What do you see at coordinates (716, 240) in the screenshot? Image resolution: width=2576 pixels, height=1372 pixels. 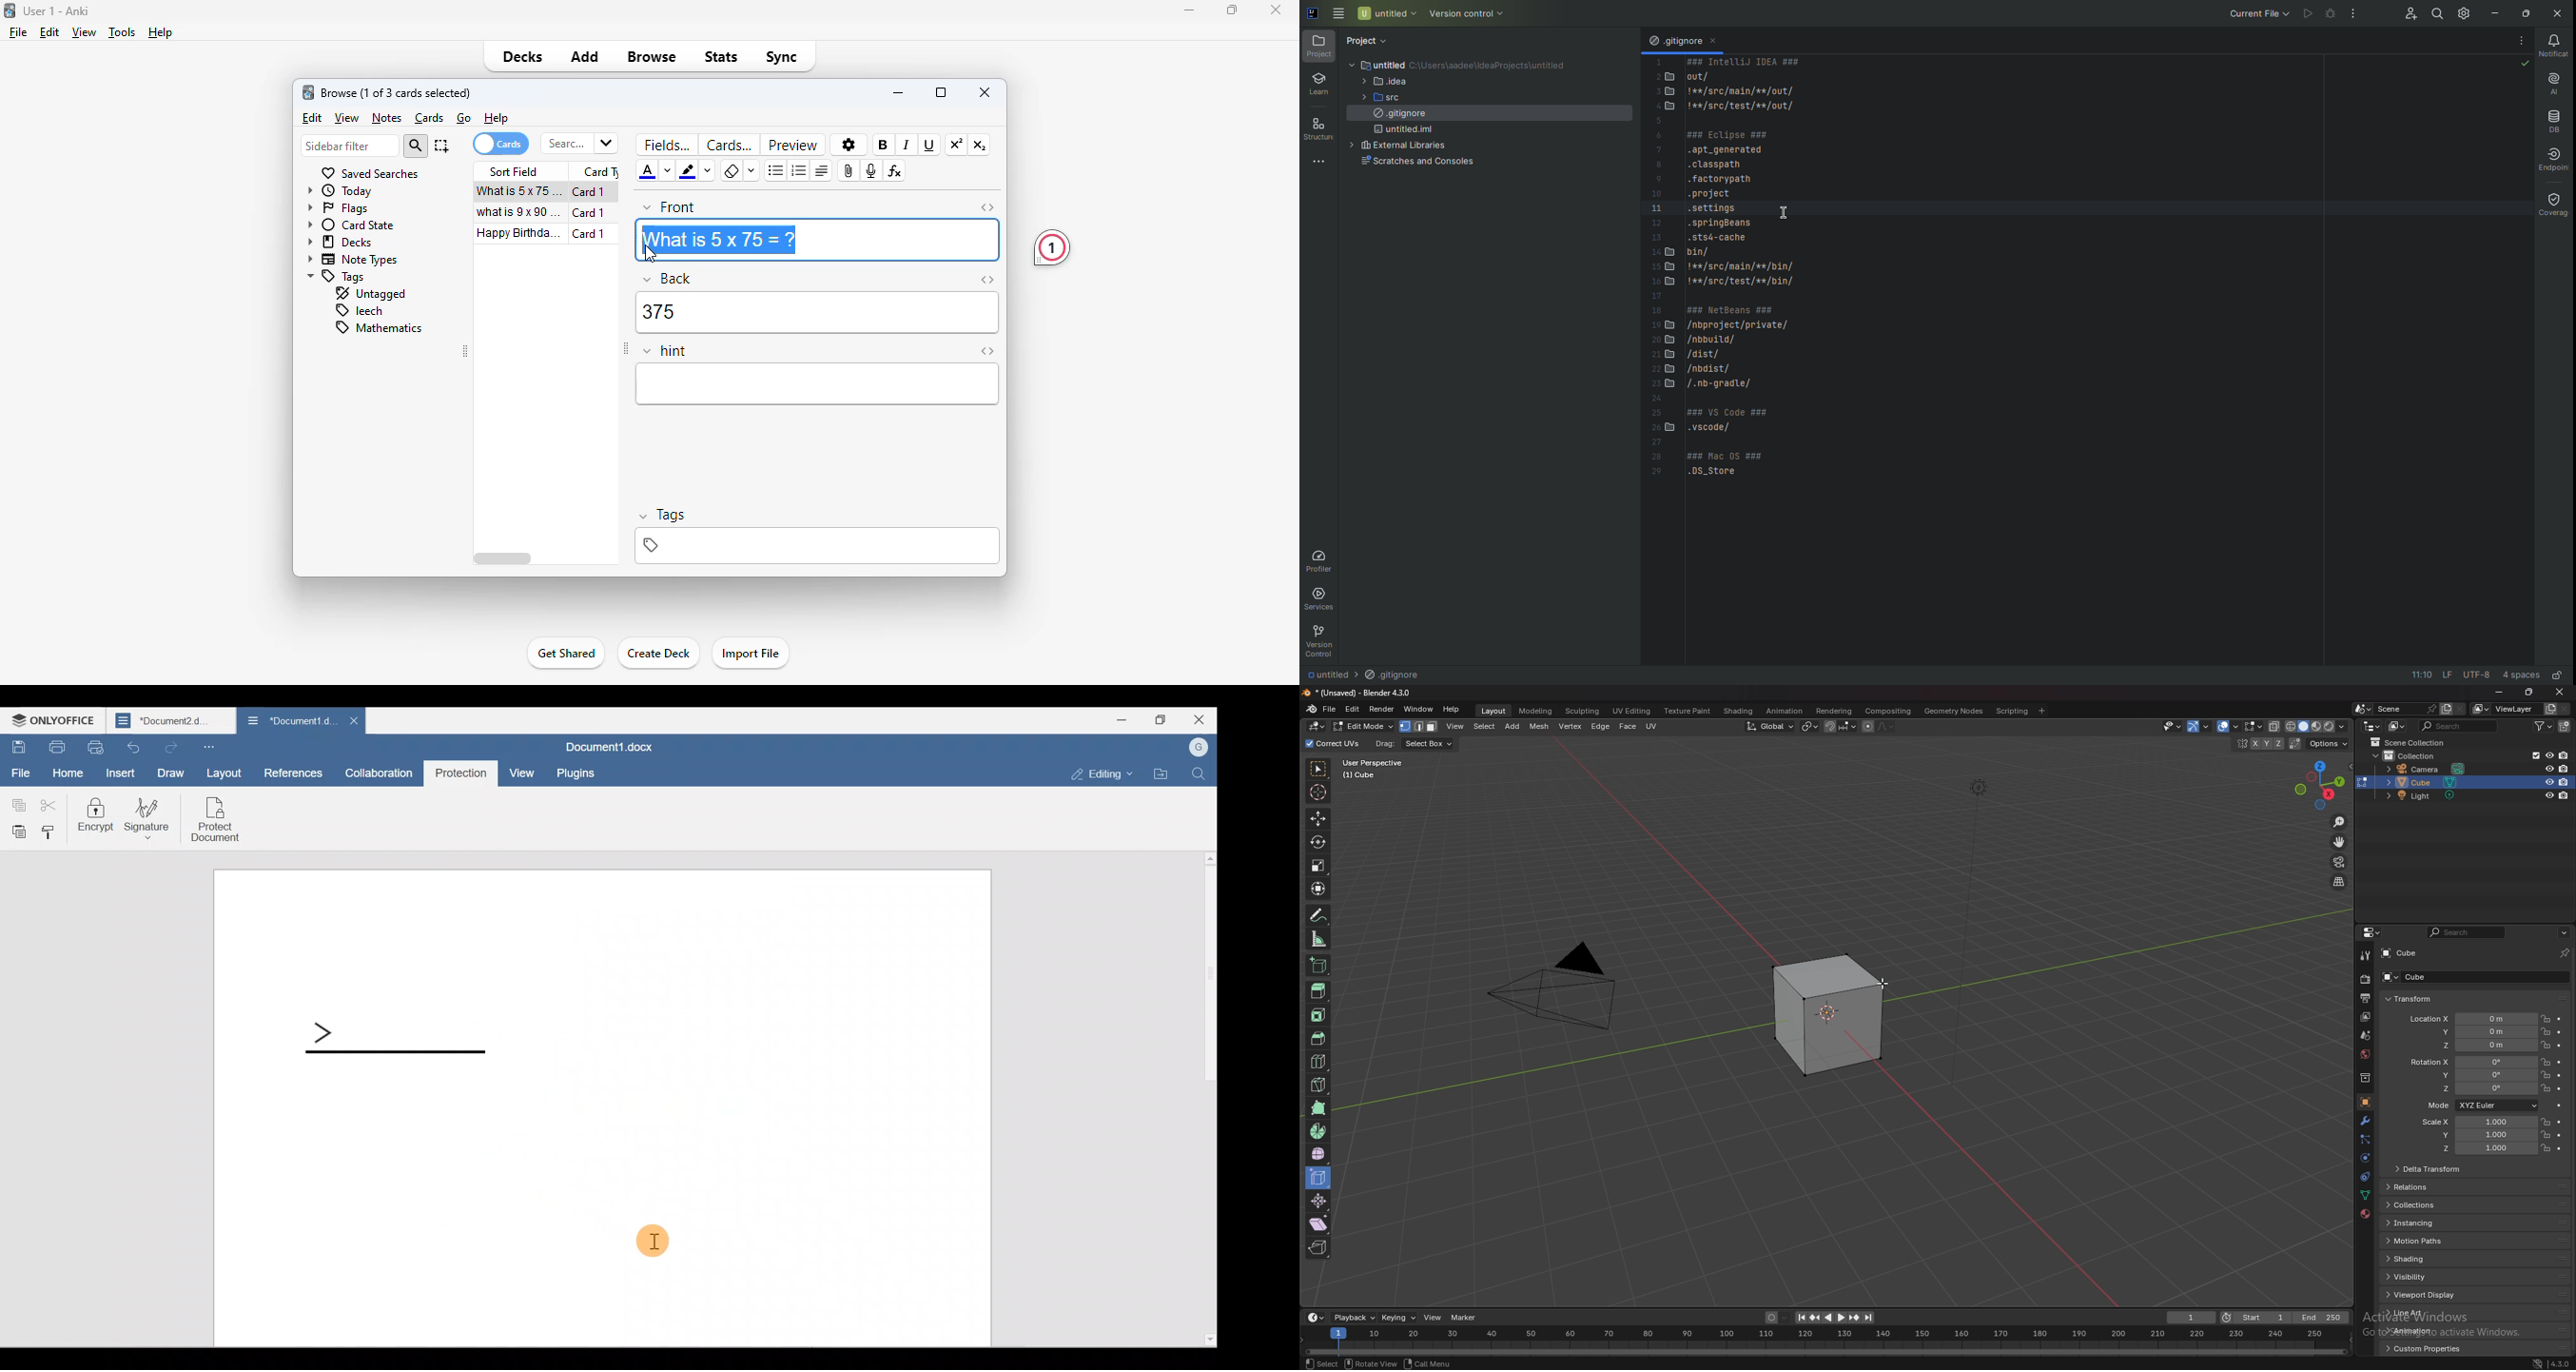 I see `What is 5 x 75=?` at bounding box center [716, 240].